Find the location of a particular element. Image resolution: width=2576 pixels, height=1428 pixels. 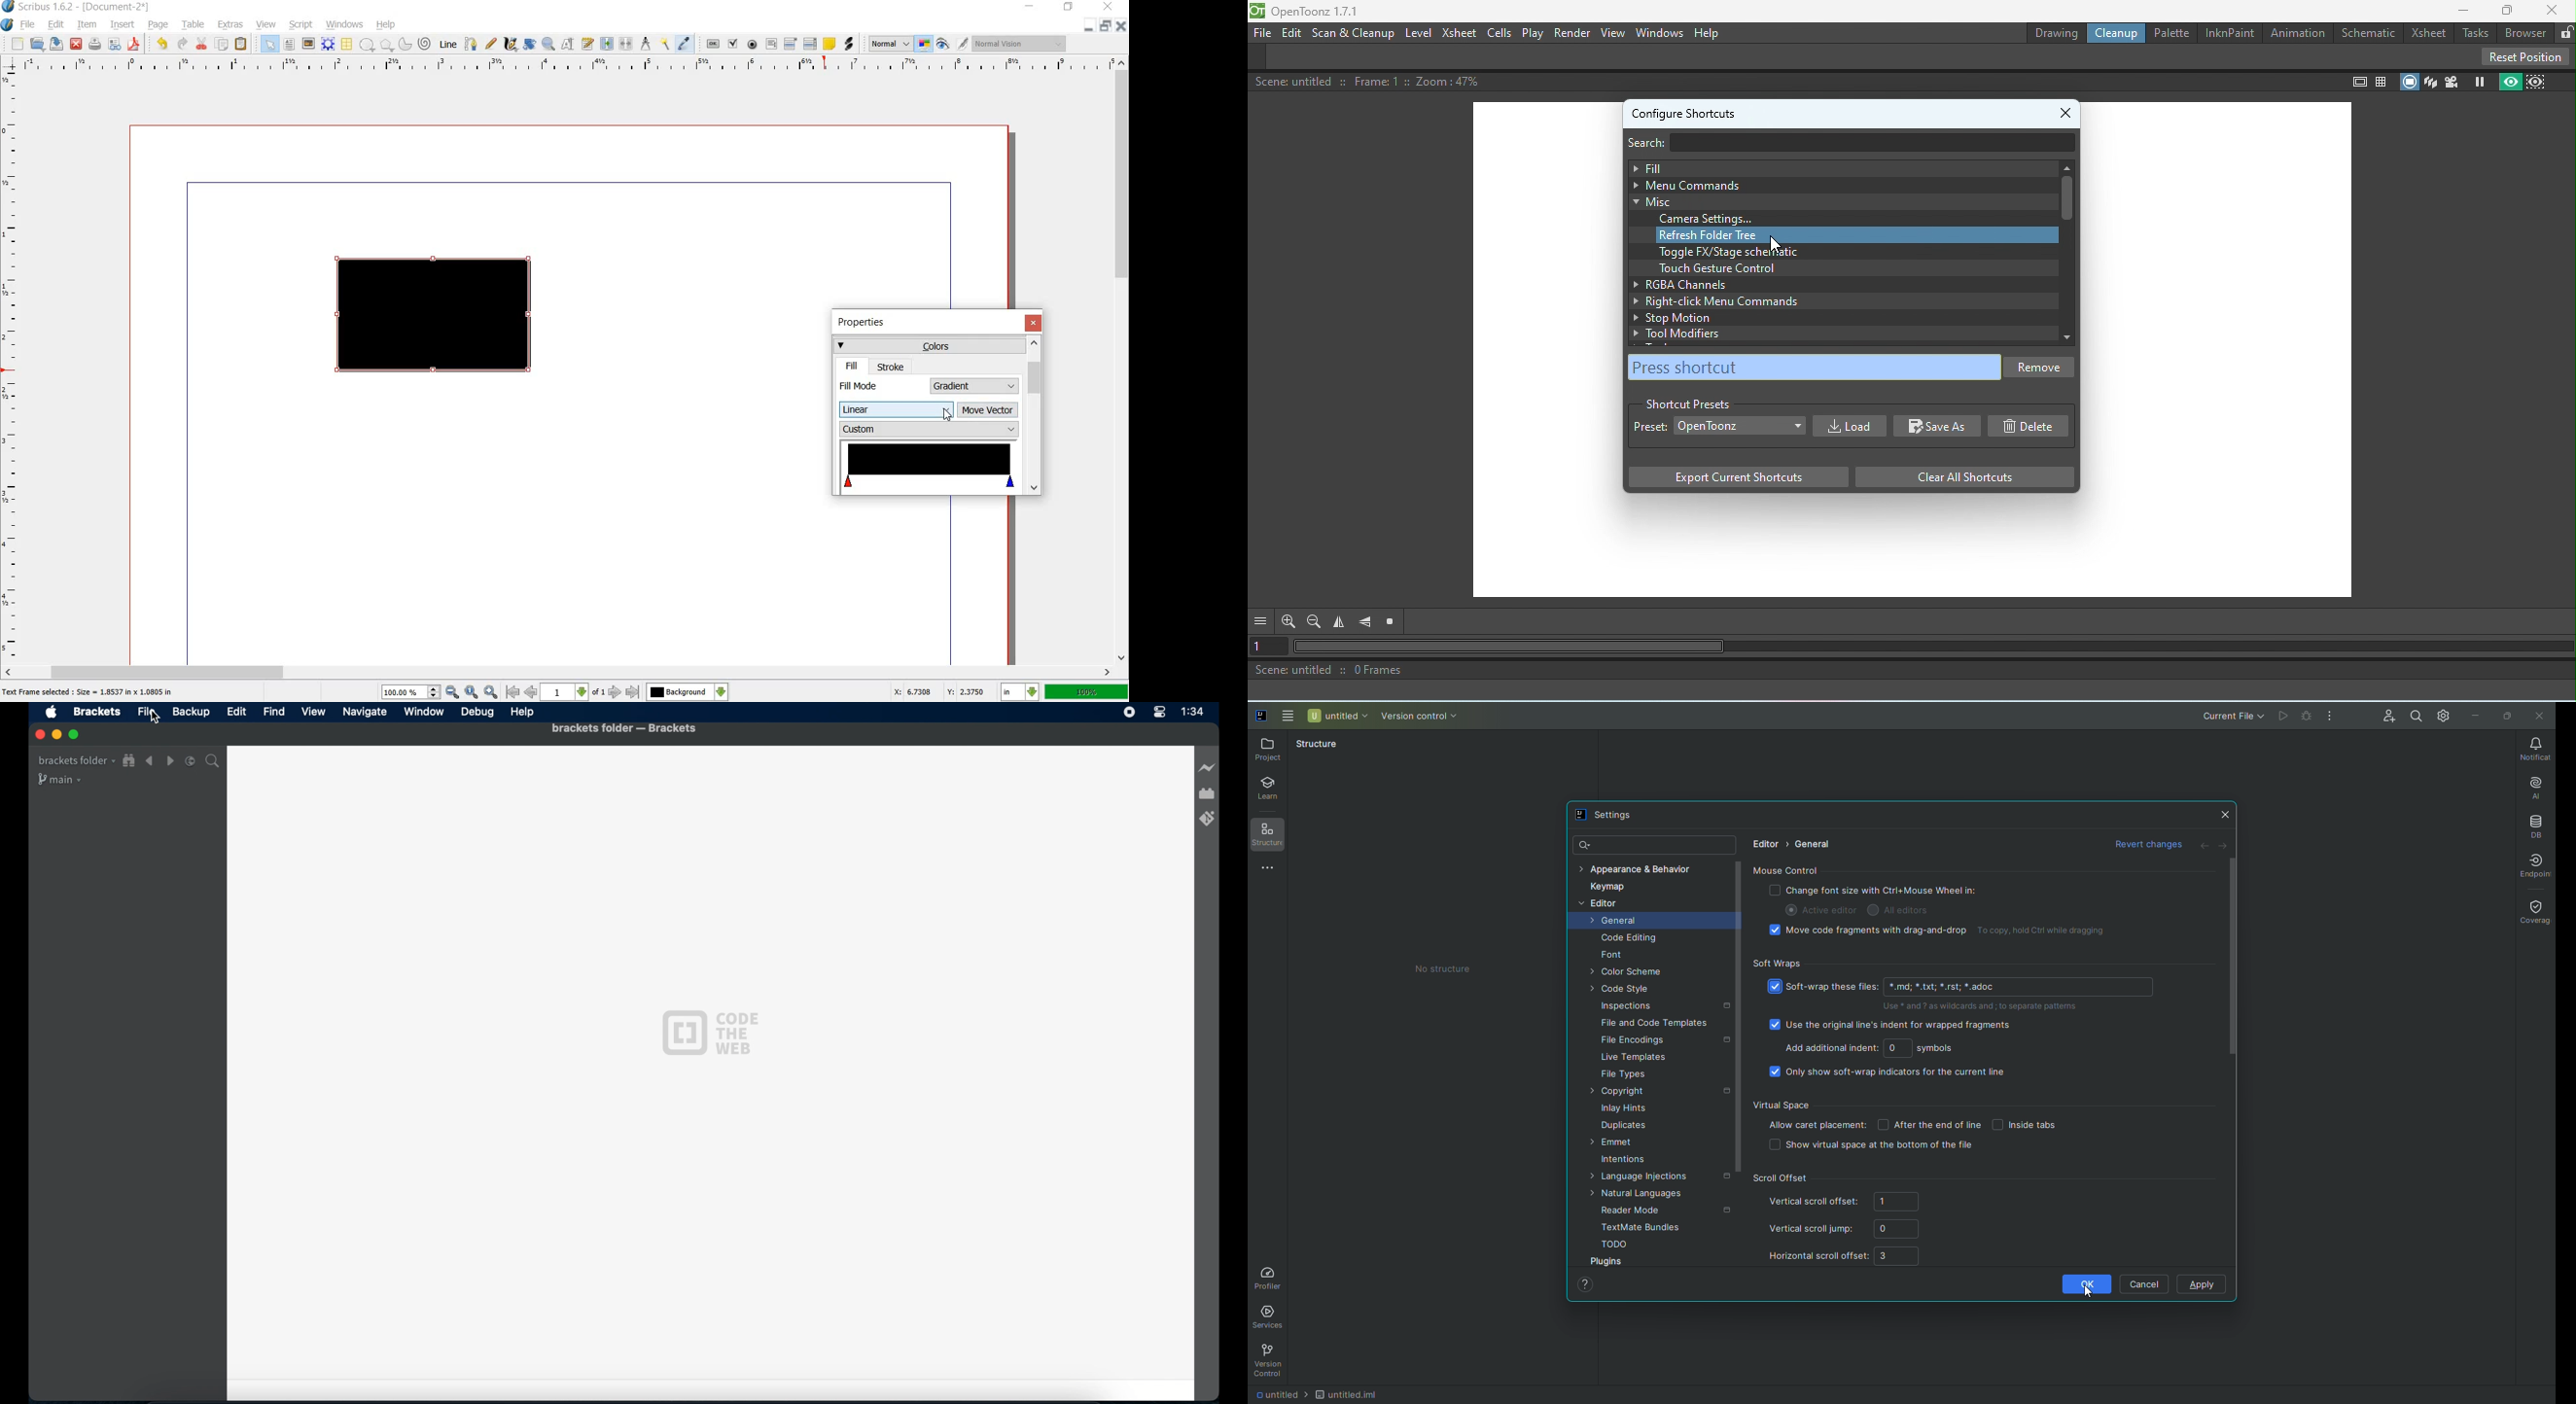

extras is located at coordinates (231, 25).